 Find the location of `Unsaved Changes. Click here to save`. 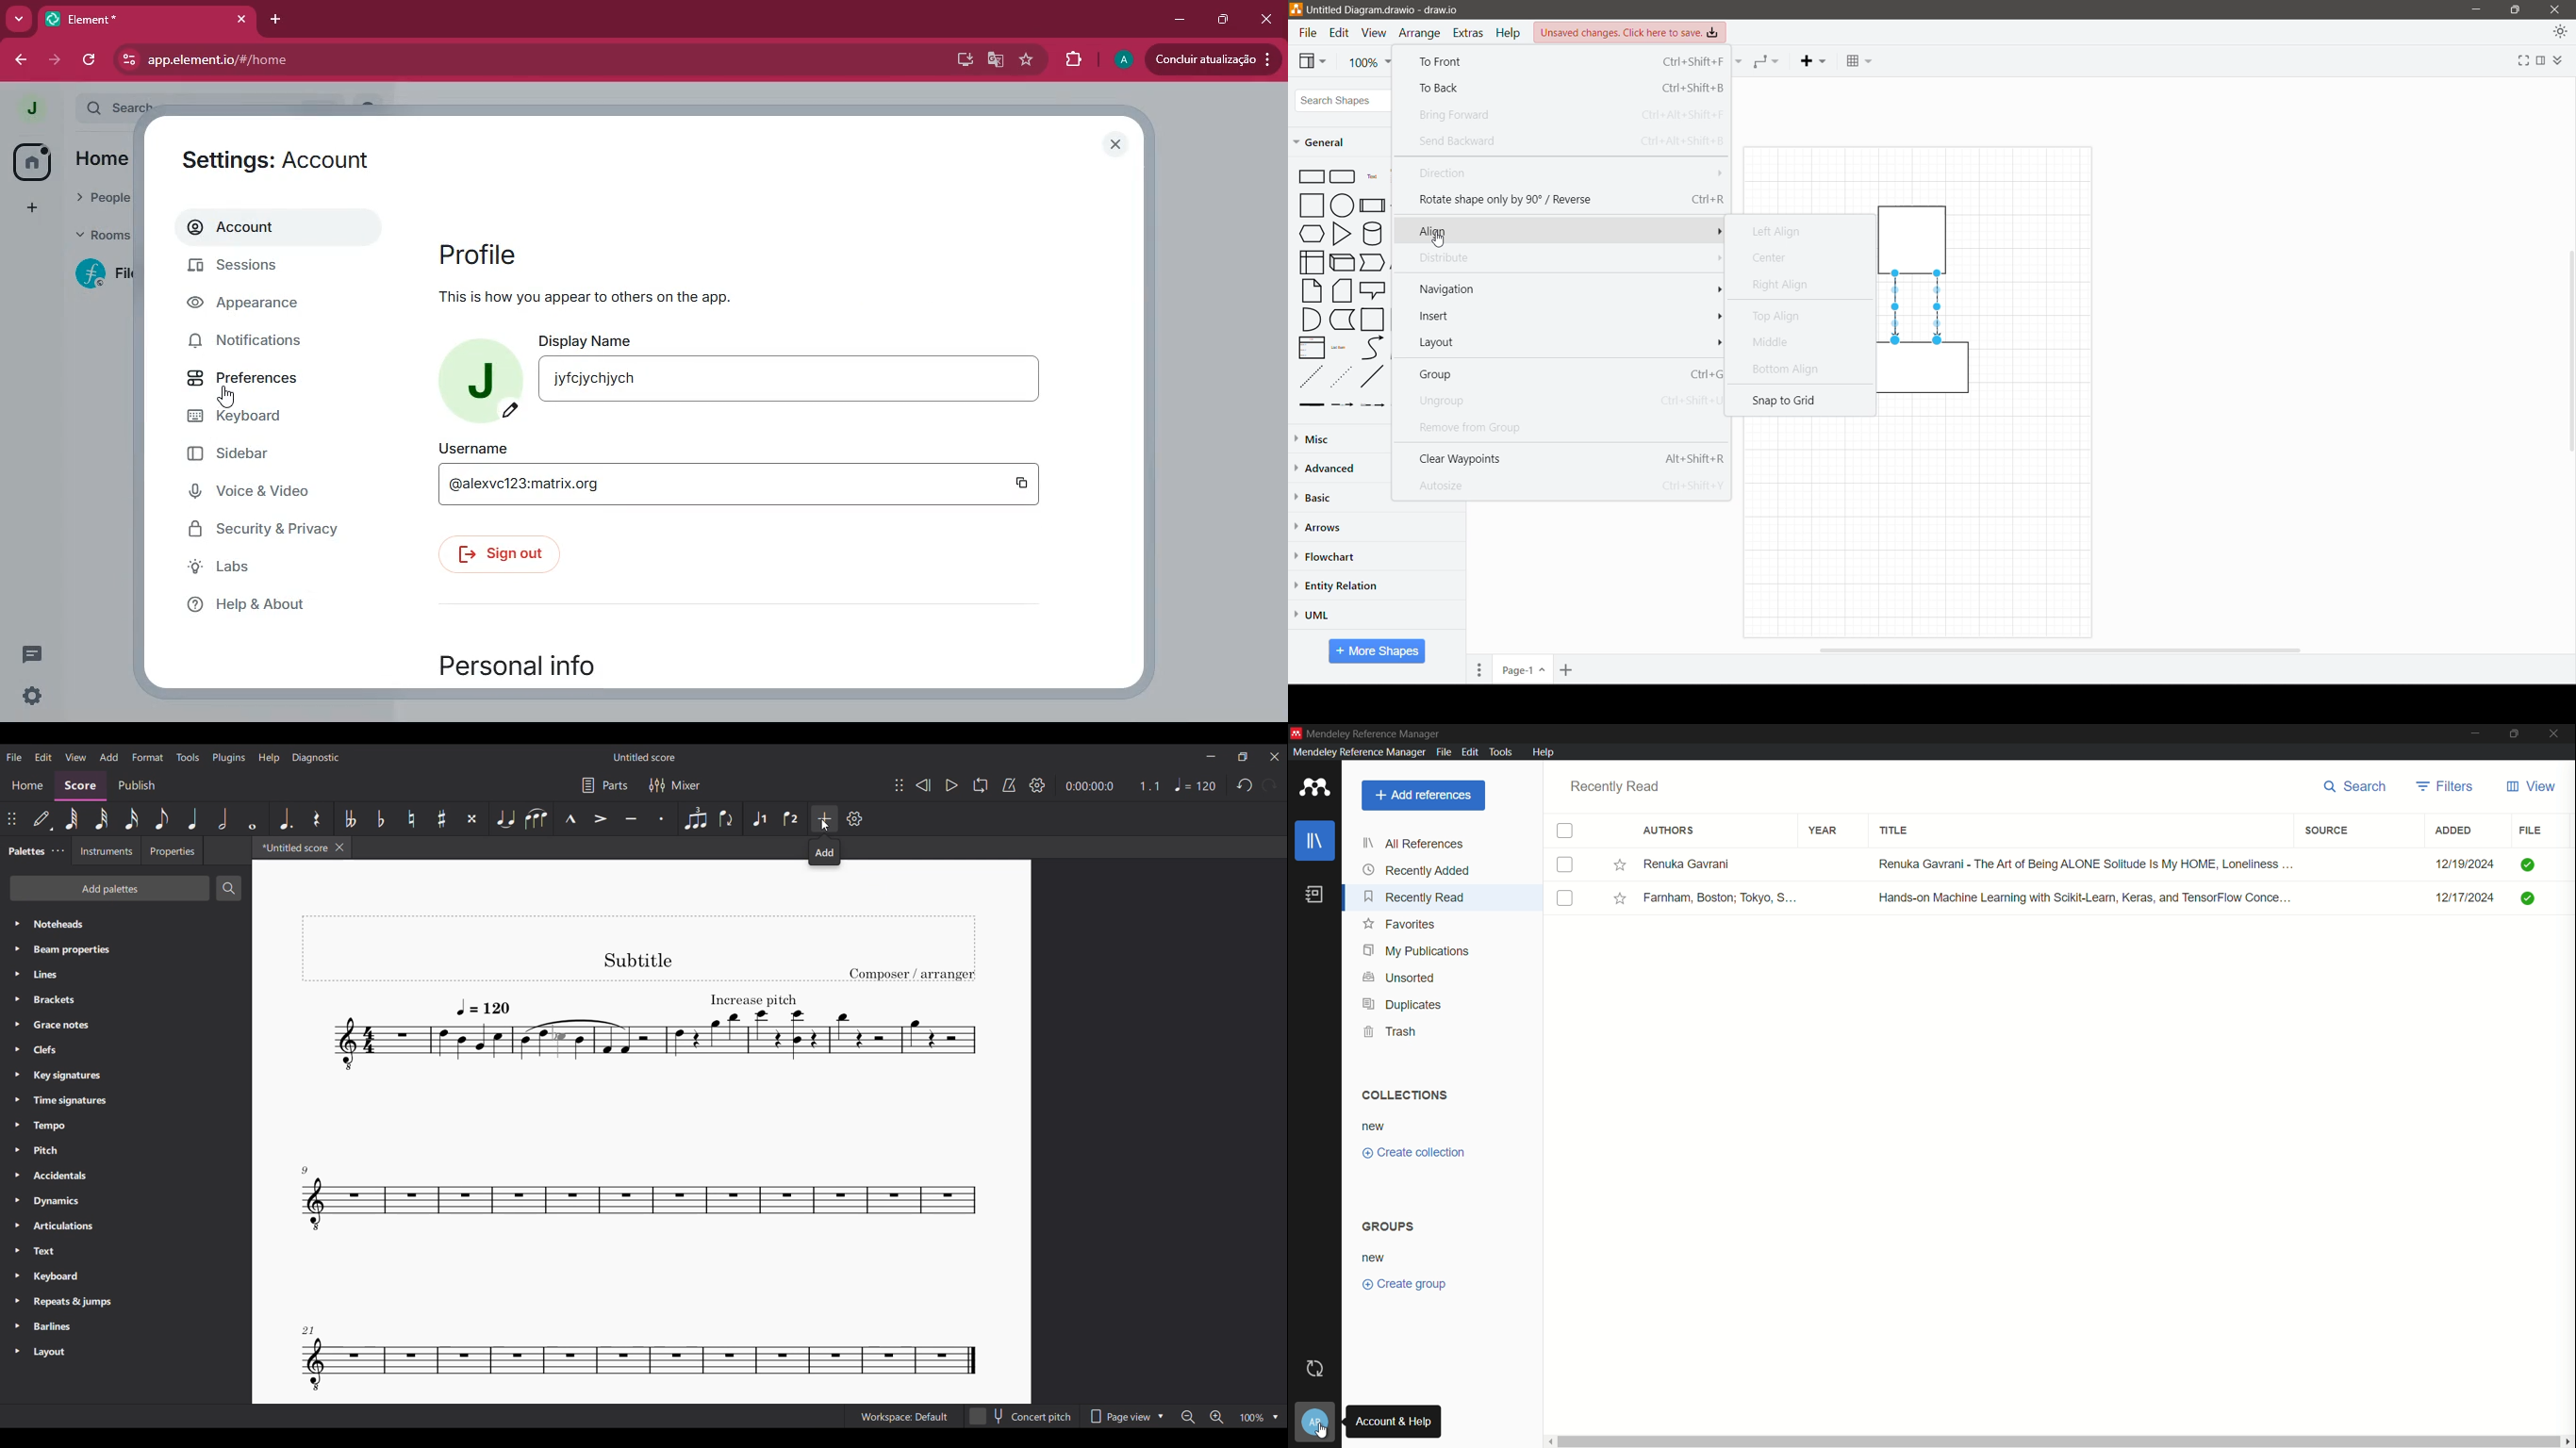

Unsaved Changes. Click here to save is located at coordinates (1631, 32).